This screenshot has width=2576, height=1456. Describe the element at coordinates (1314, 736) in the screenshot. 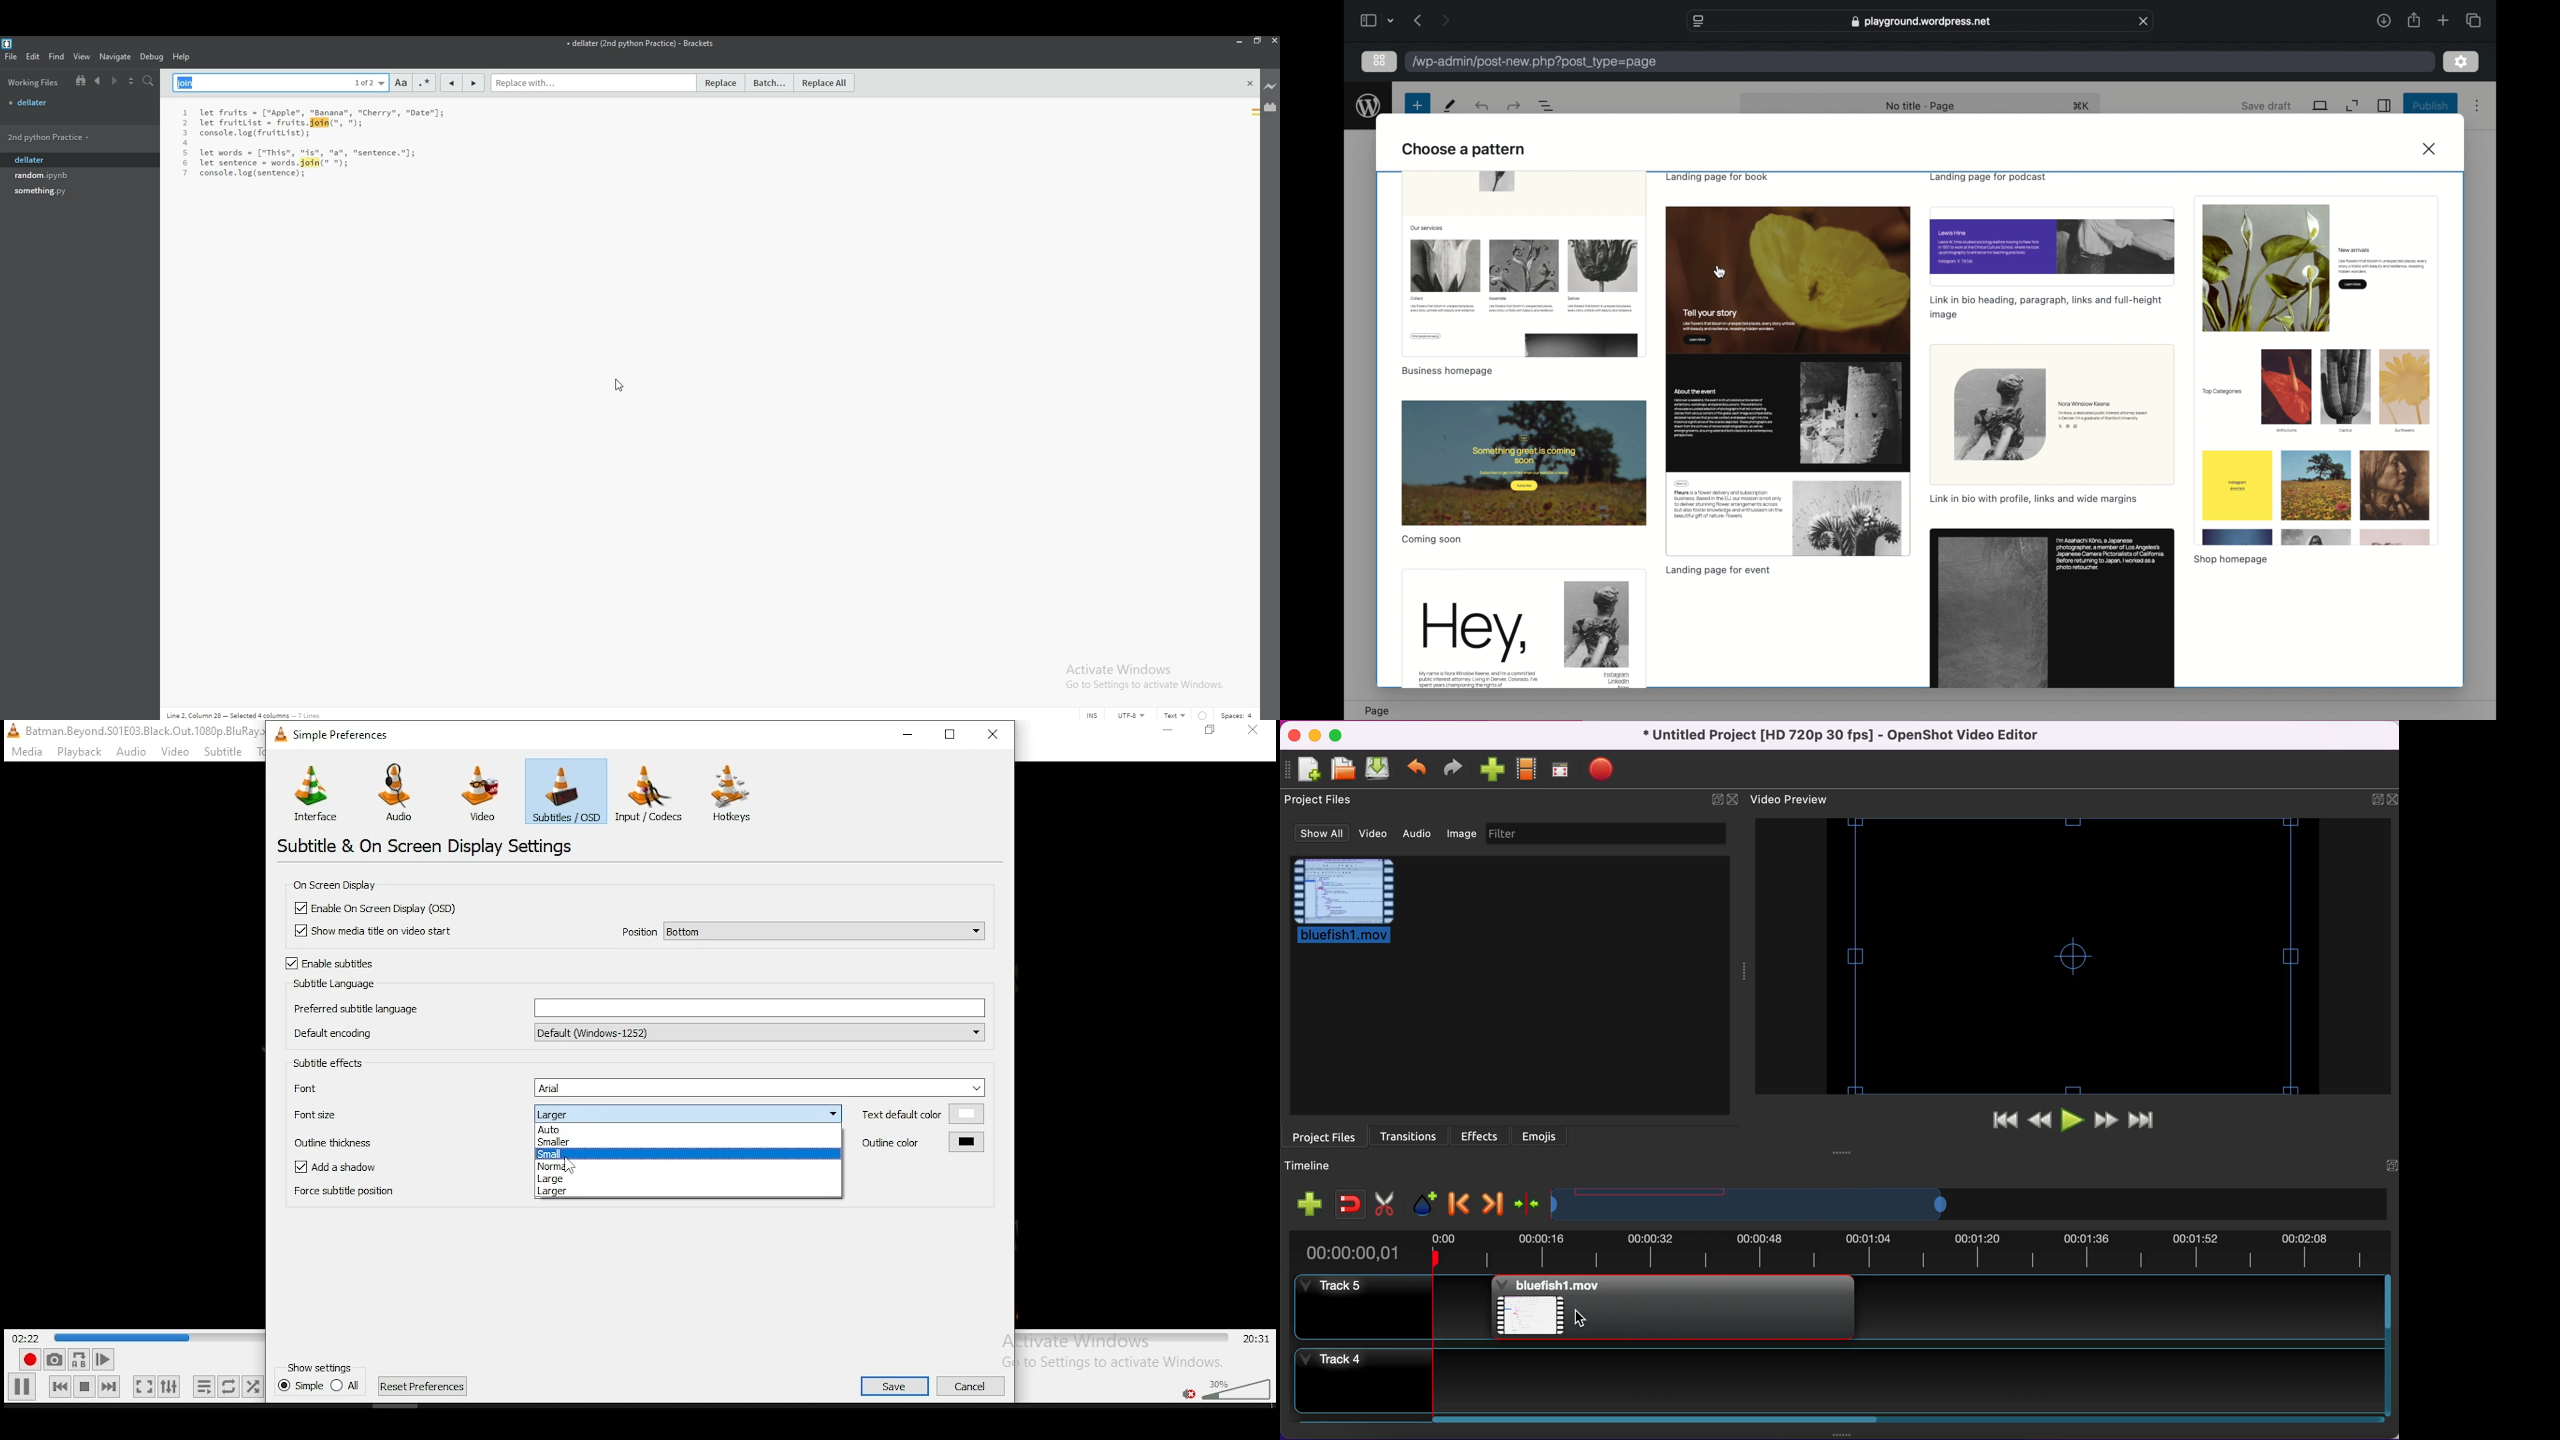

I see `minimize` at that location.